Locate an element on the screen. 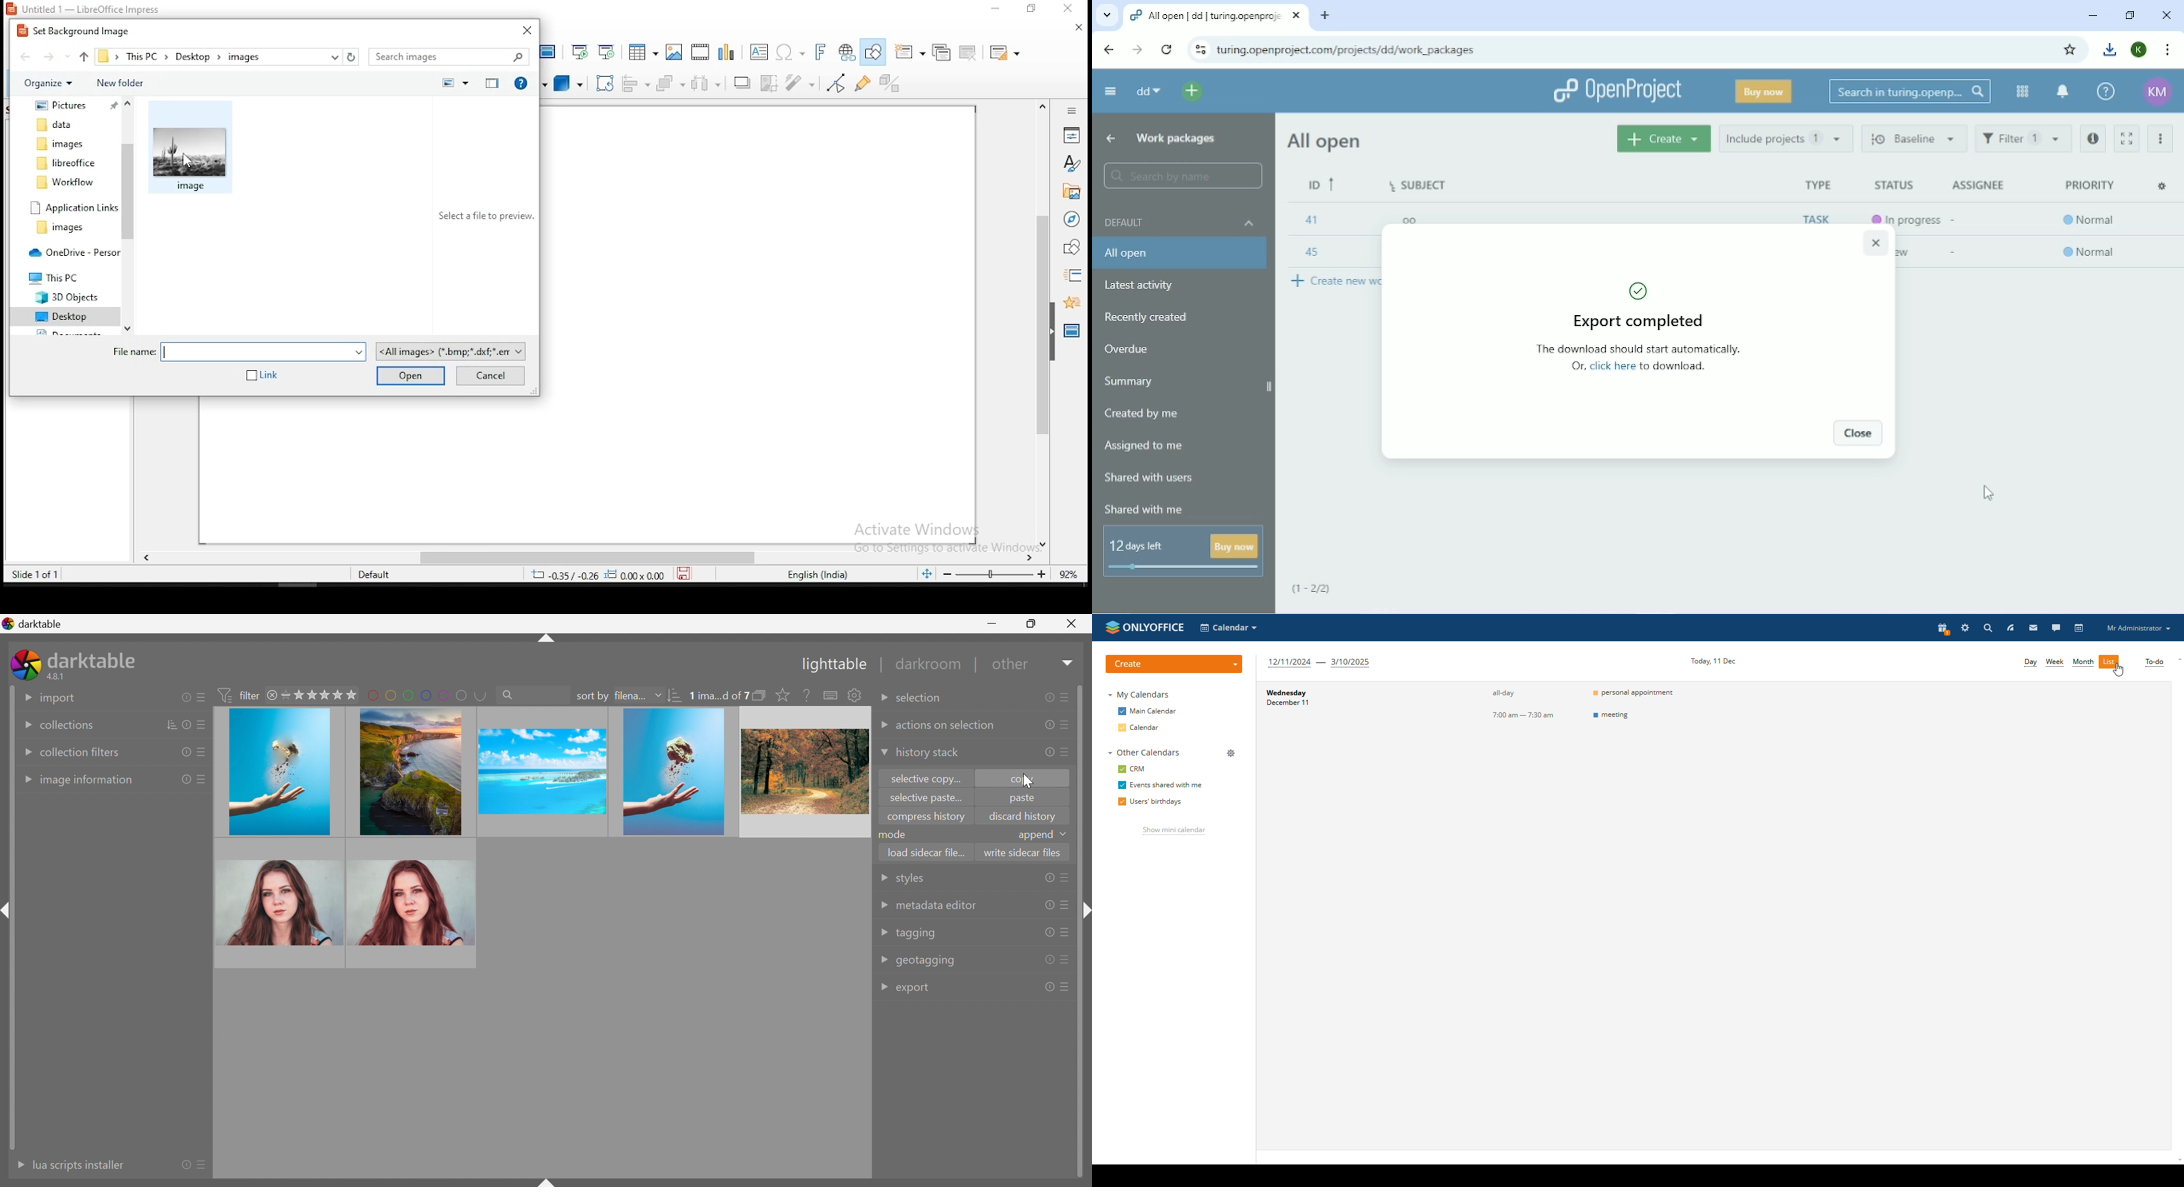 Image resolution: width=2184 pixels, height=1204 pixels. english (india) is located at coordinates (818, 576).